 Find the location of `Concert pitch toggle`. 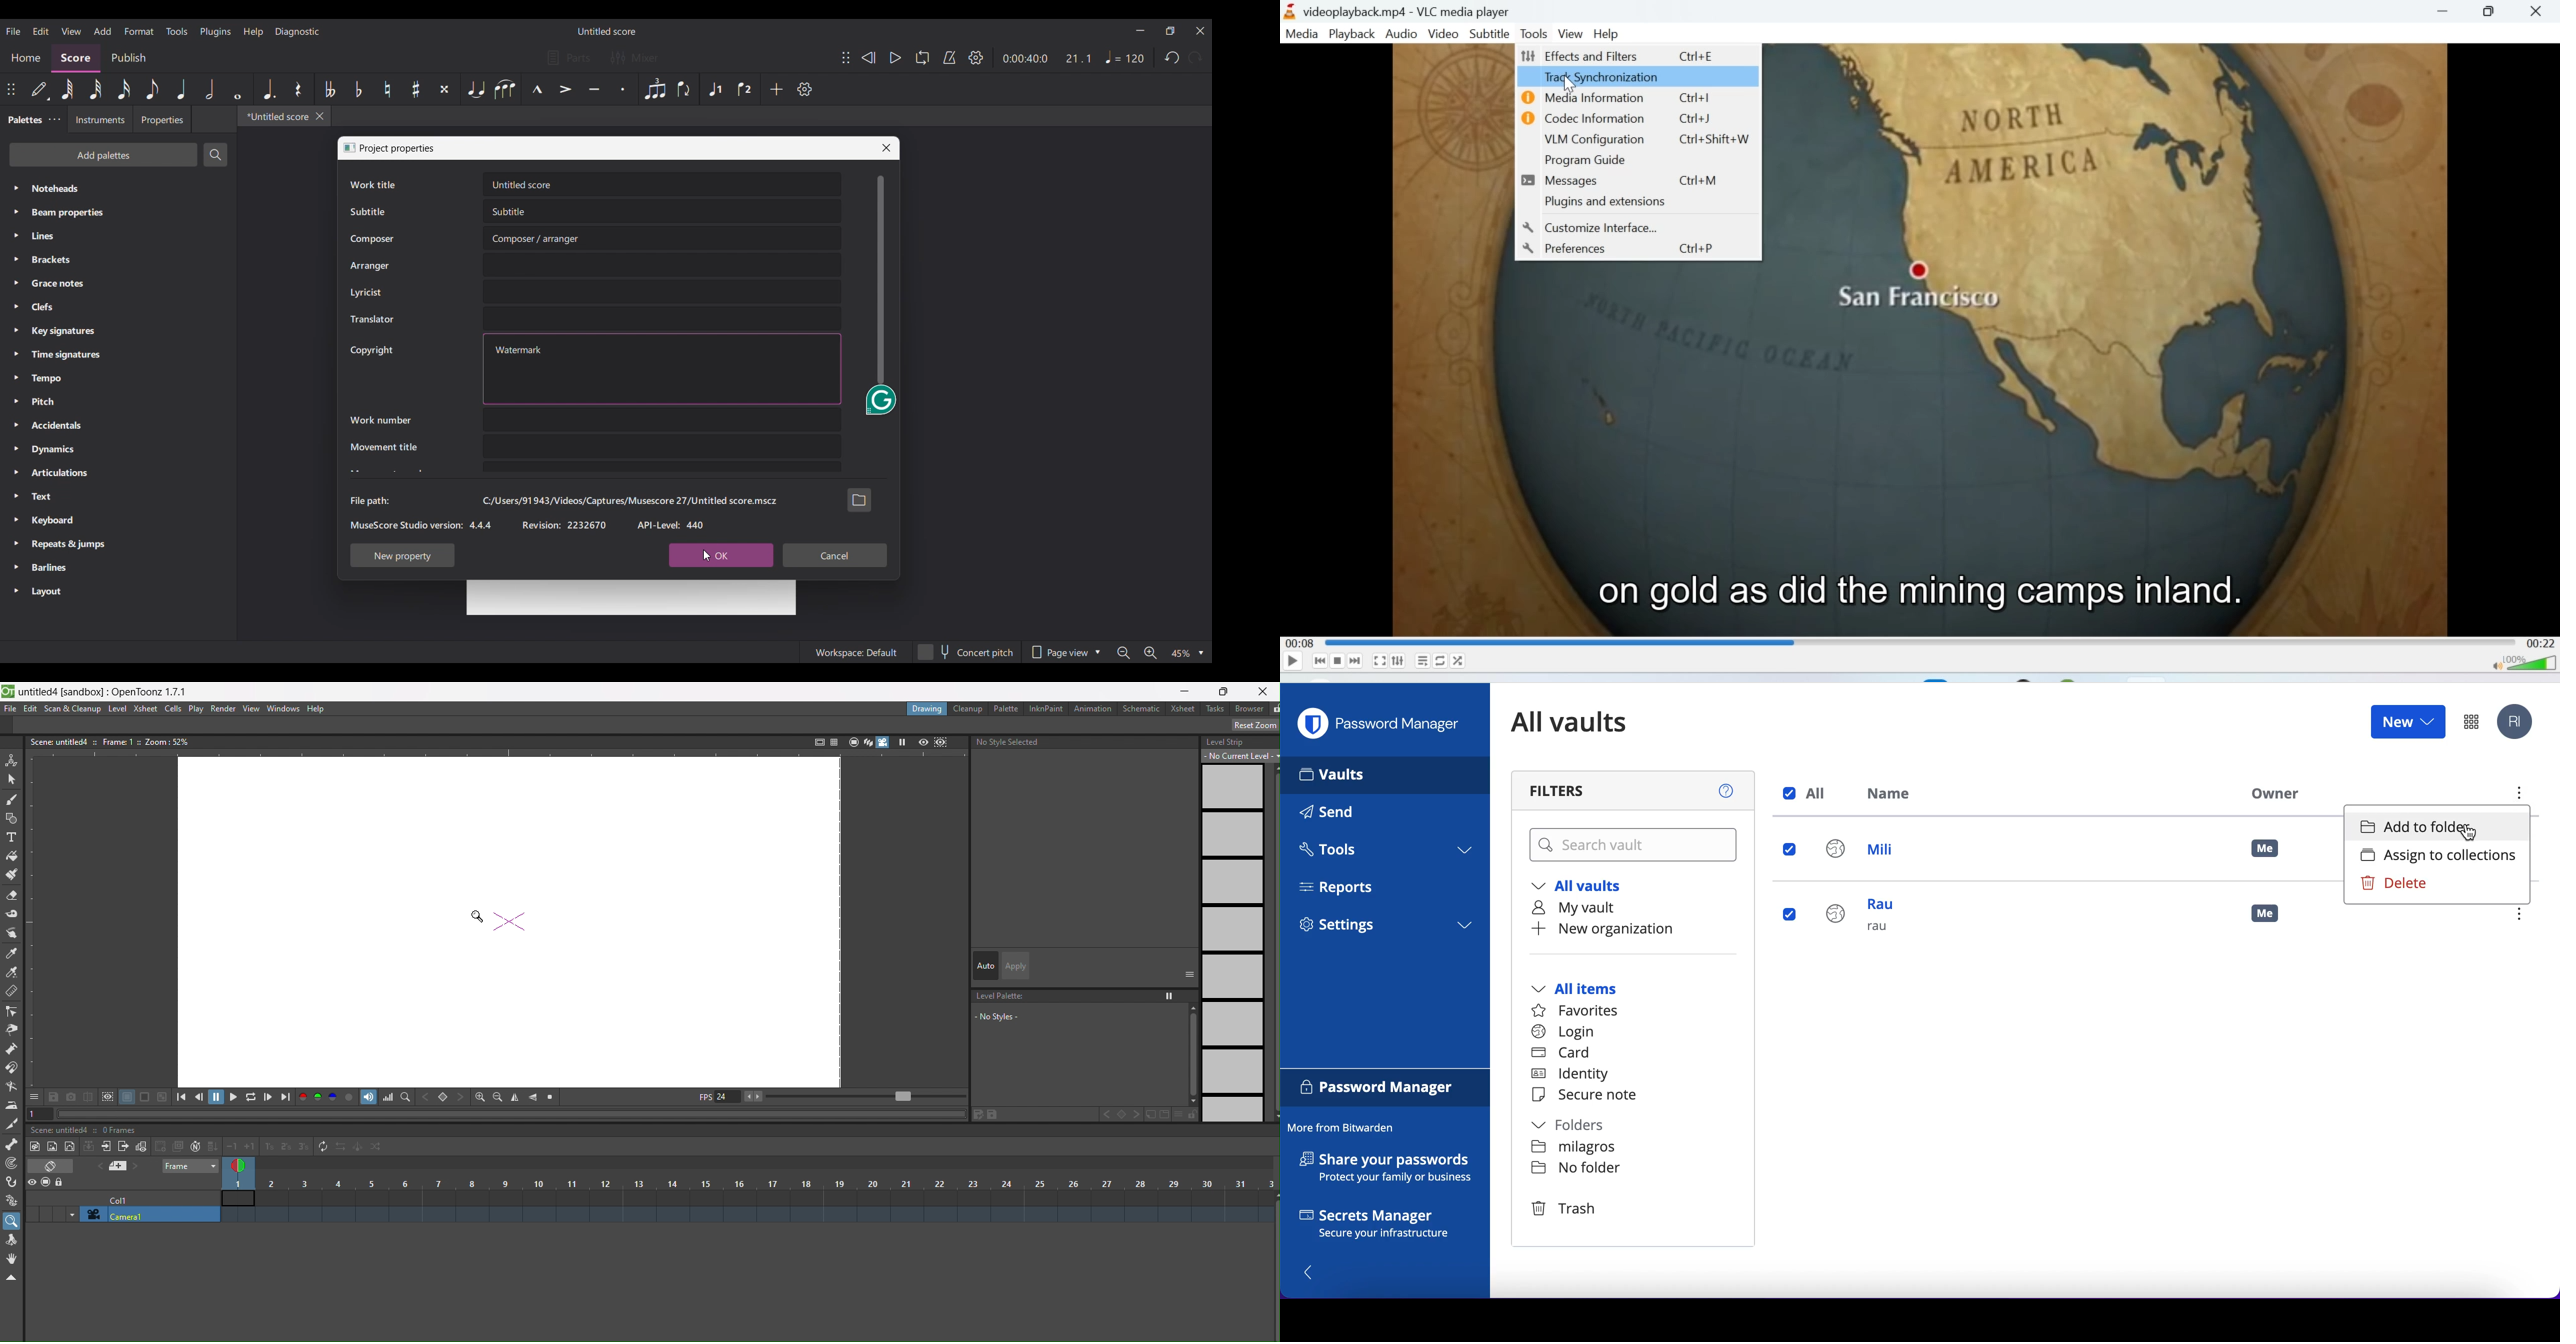

Concert pitch toggle is located at coordinates (966, 652).